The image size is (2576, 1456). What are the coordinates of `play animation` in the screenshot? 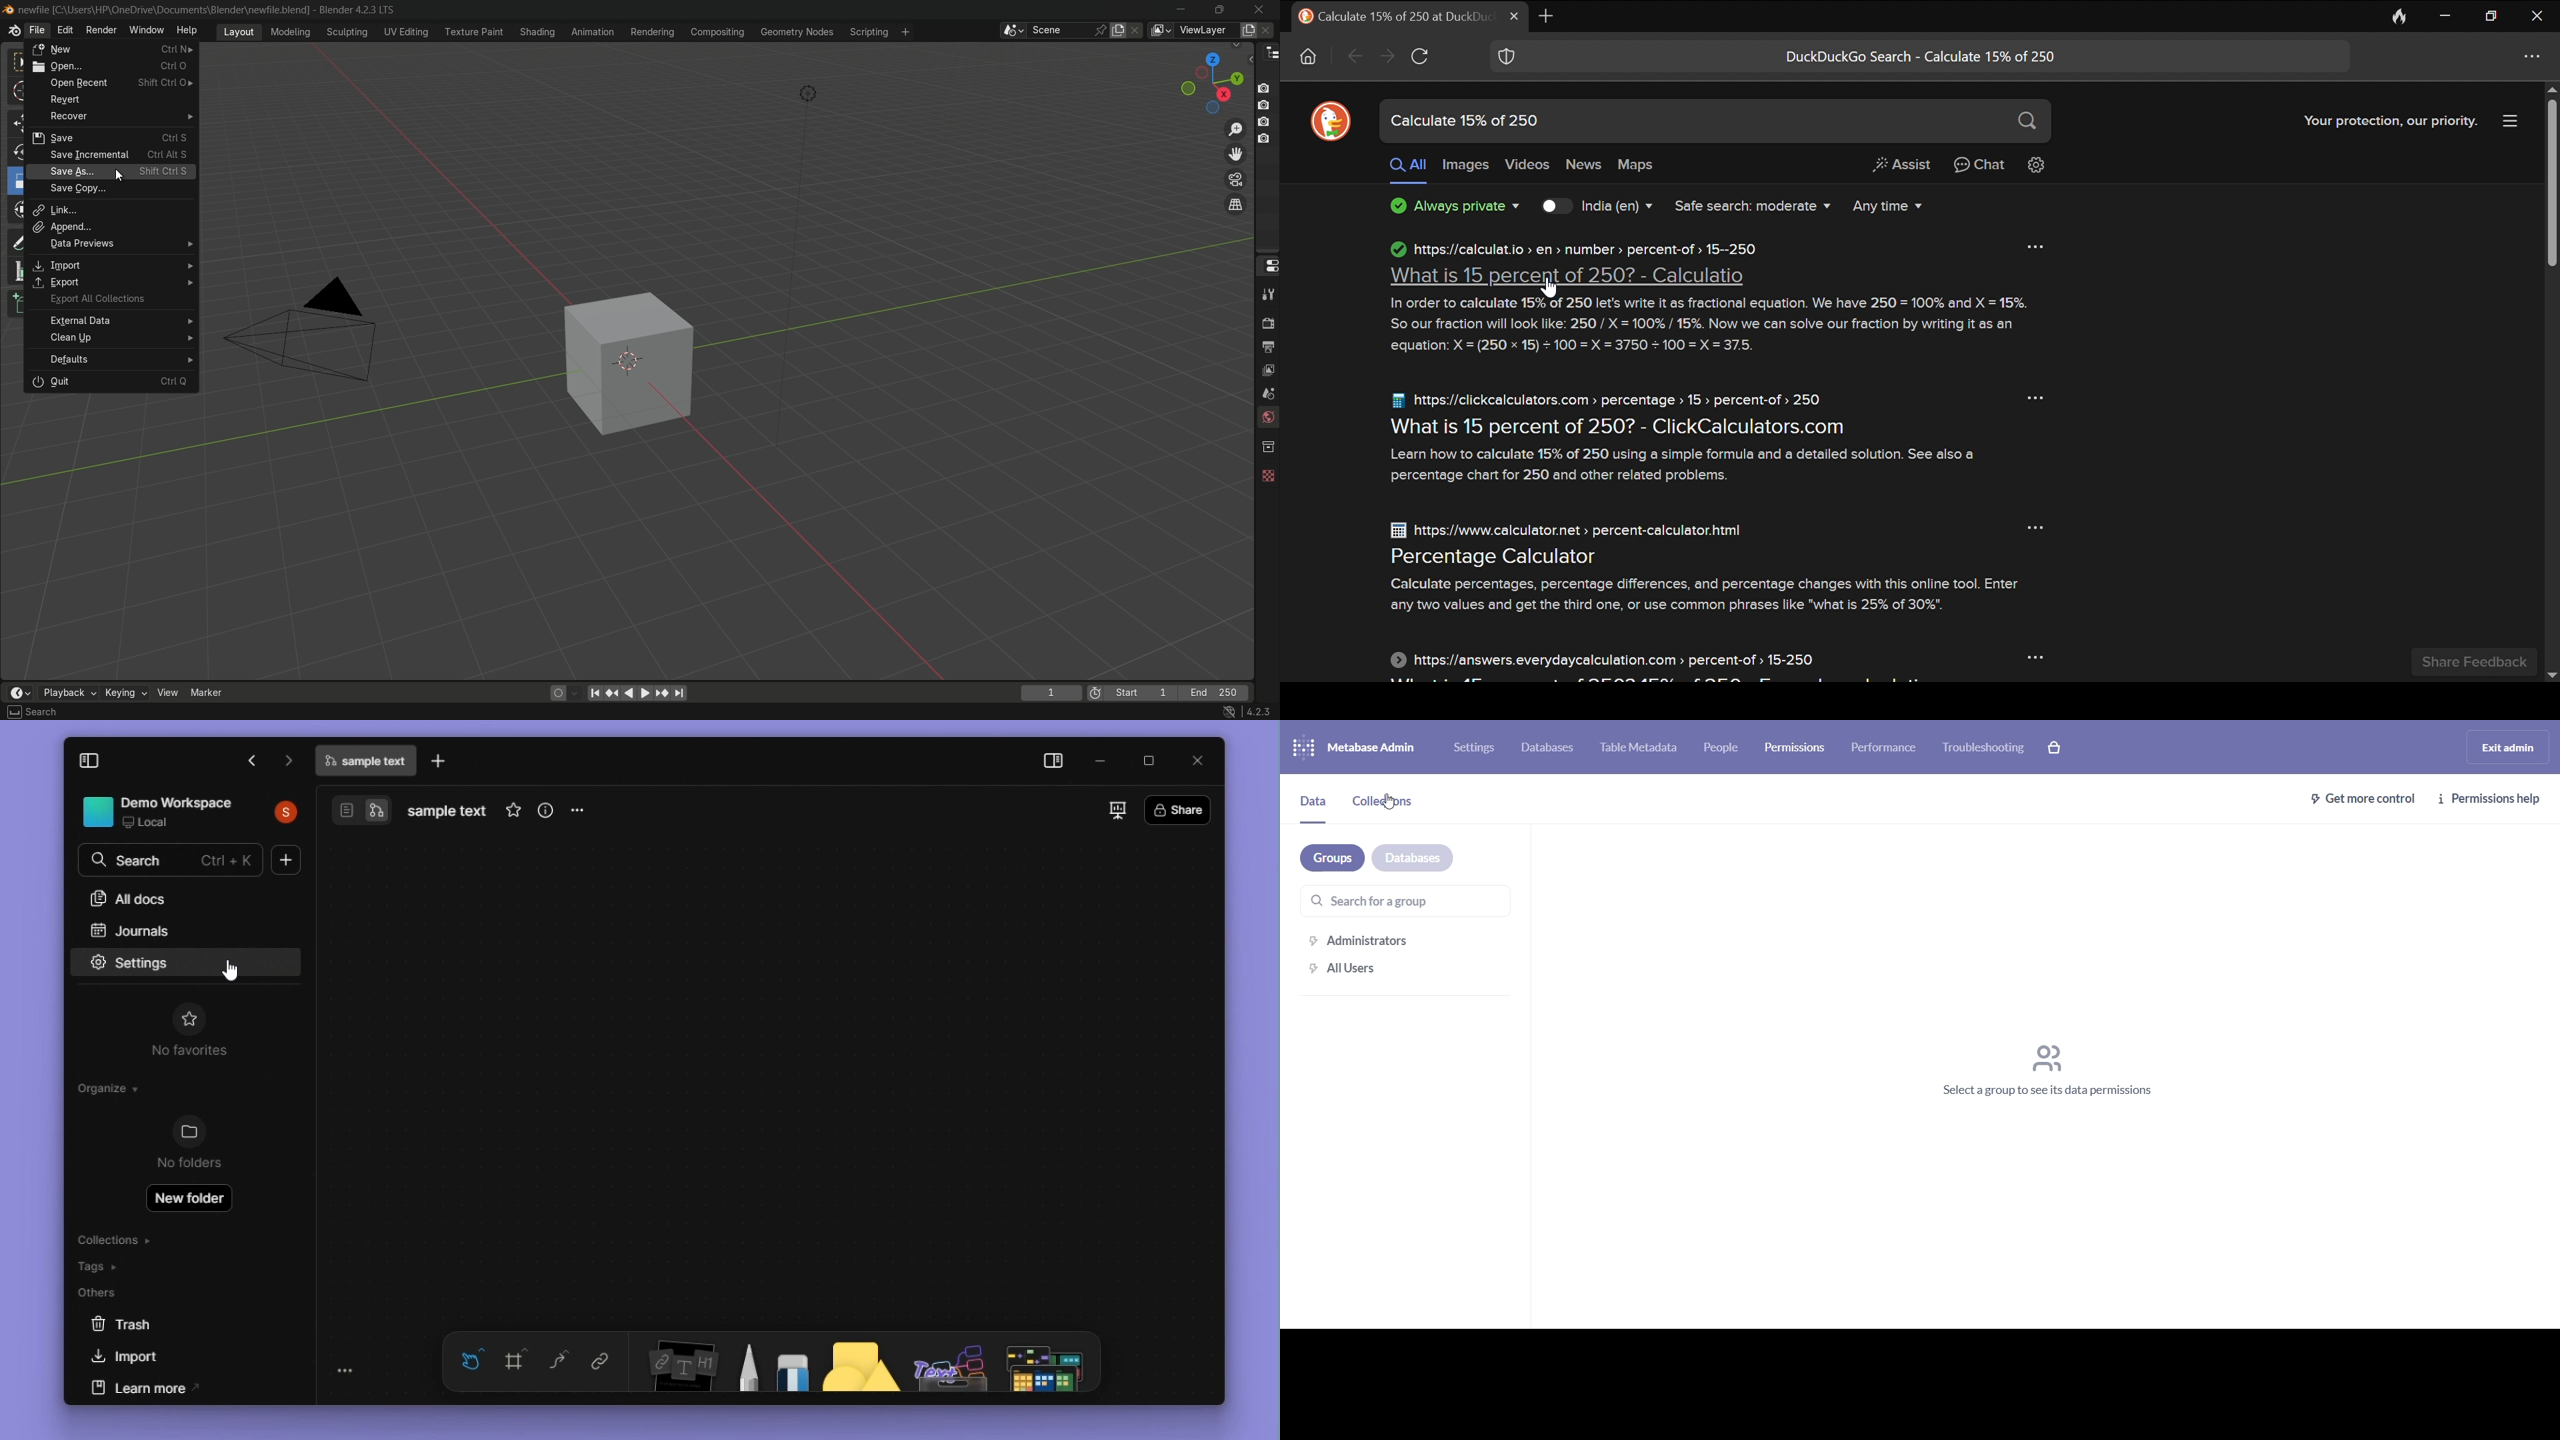 It's located at (637, 693).